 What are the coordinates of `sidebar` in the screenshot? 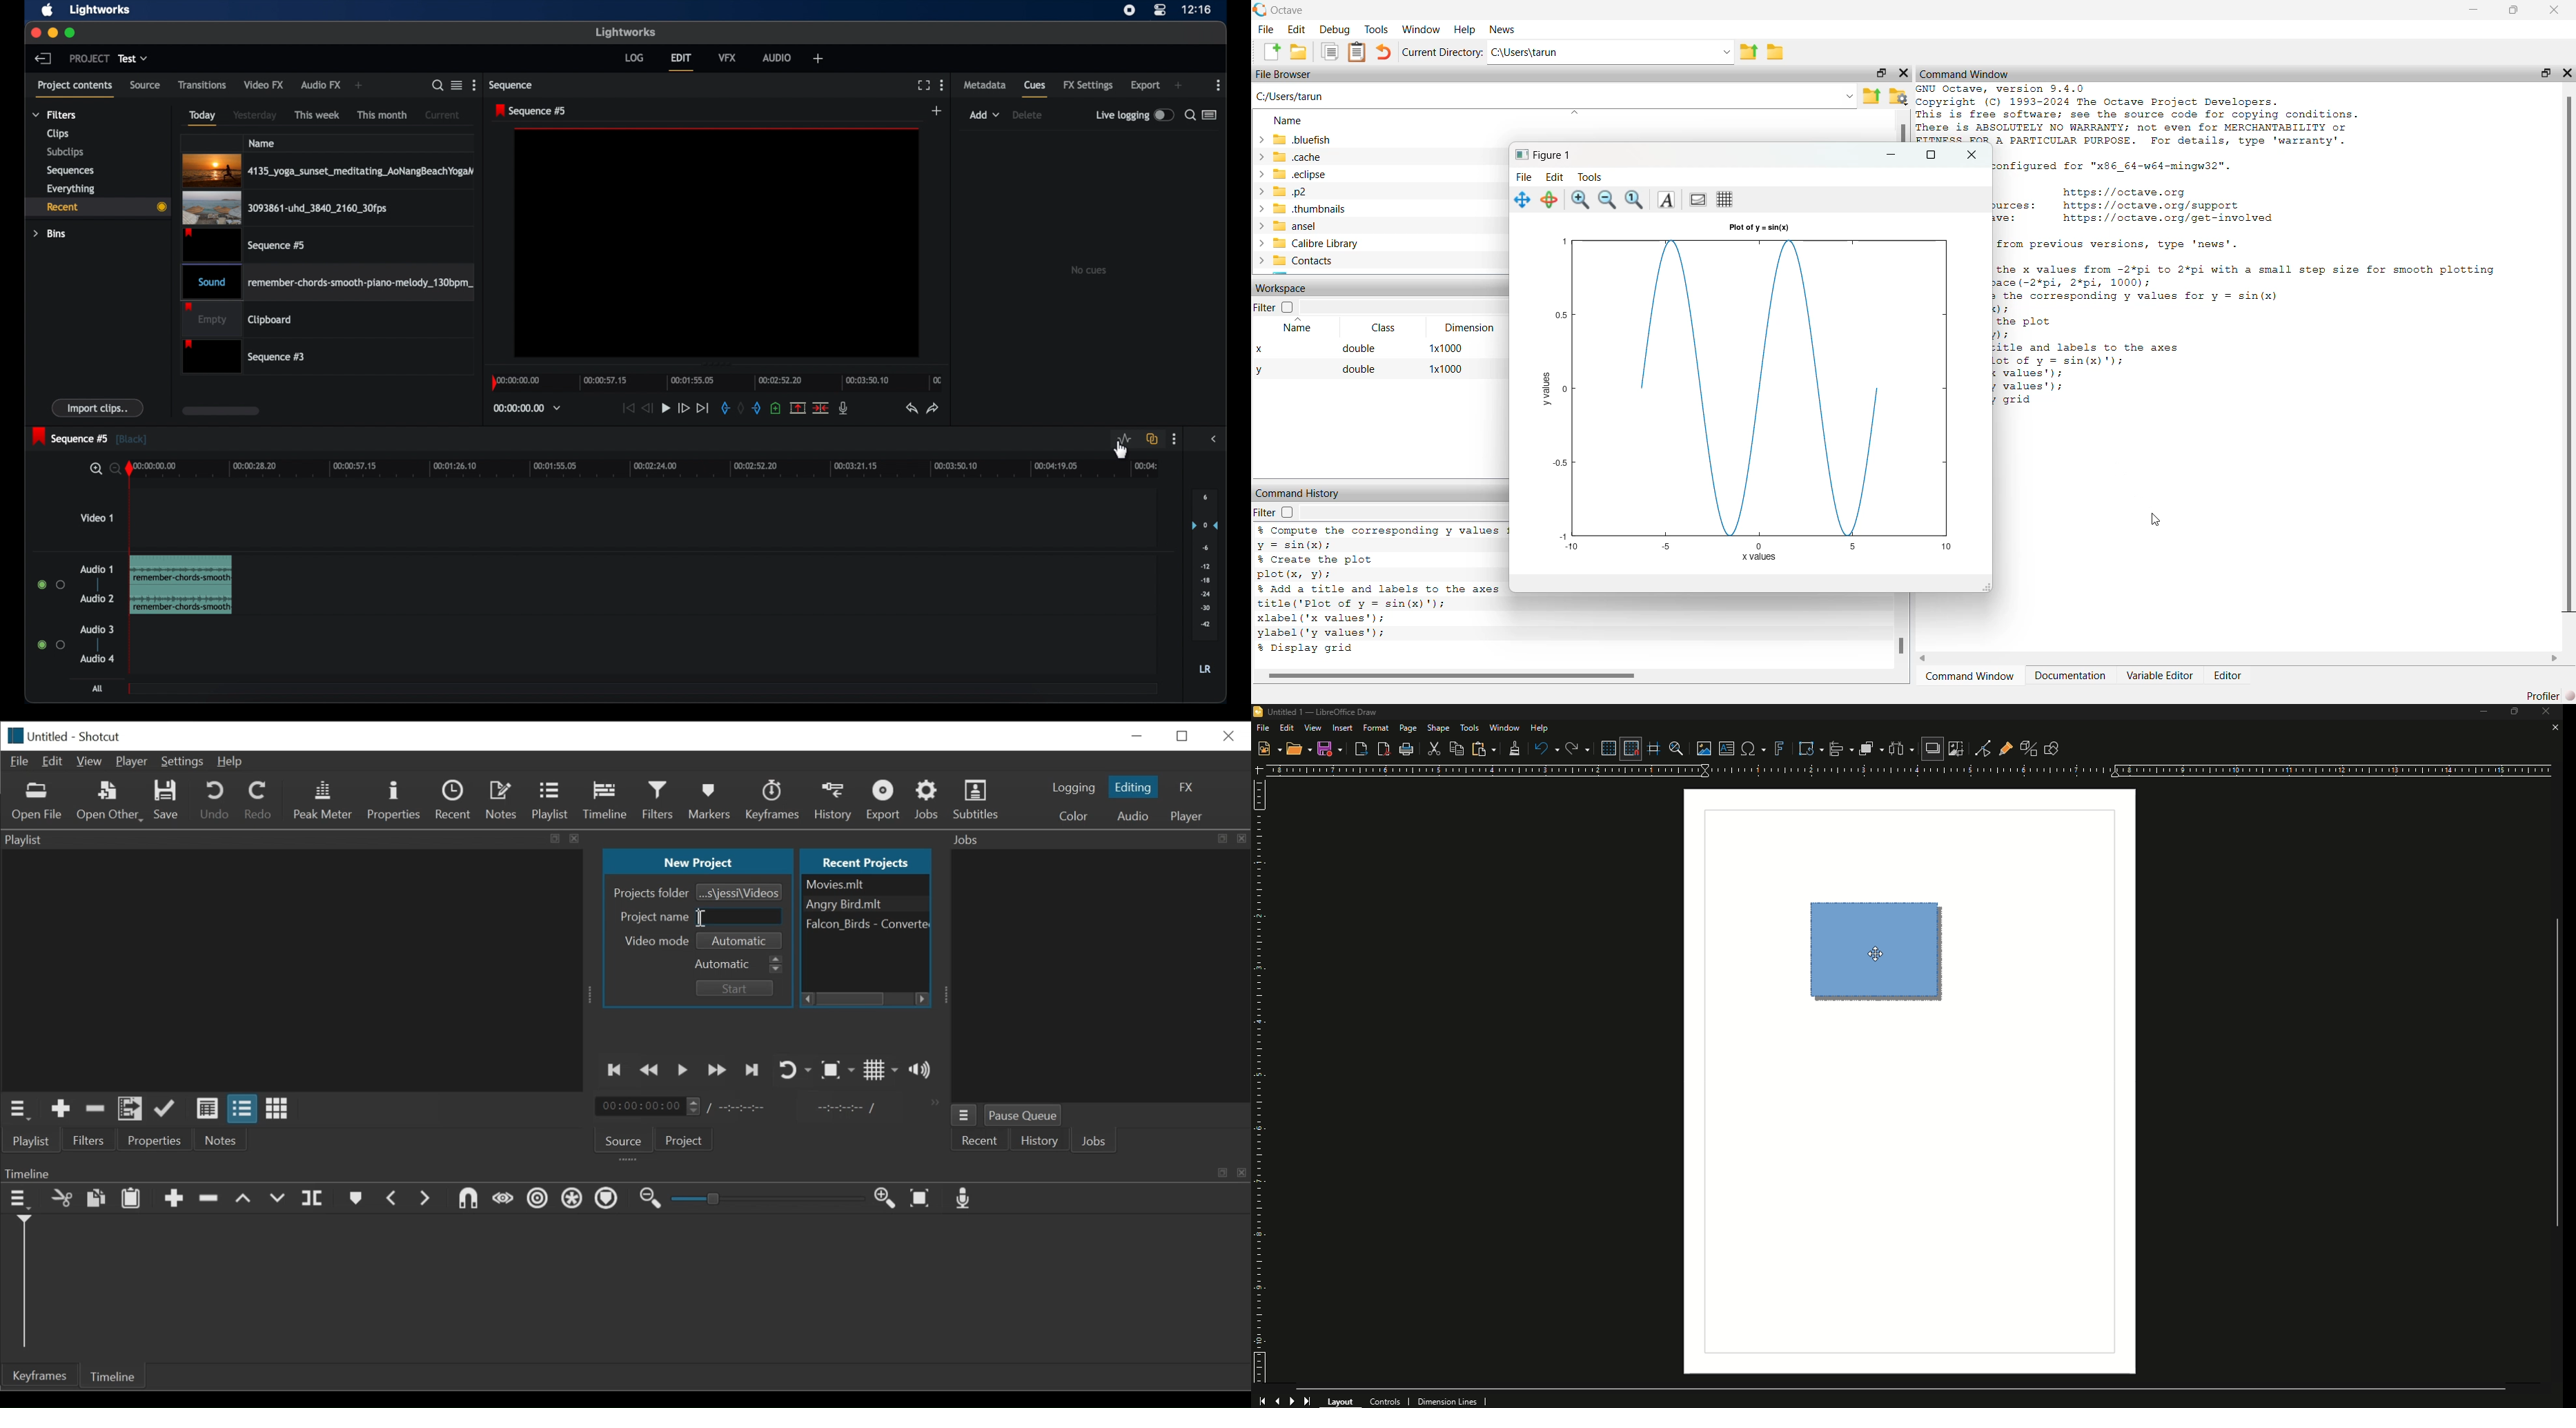 It's located at (1215, 438).